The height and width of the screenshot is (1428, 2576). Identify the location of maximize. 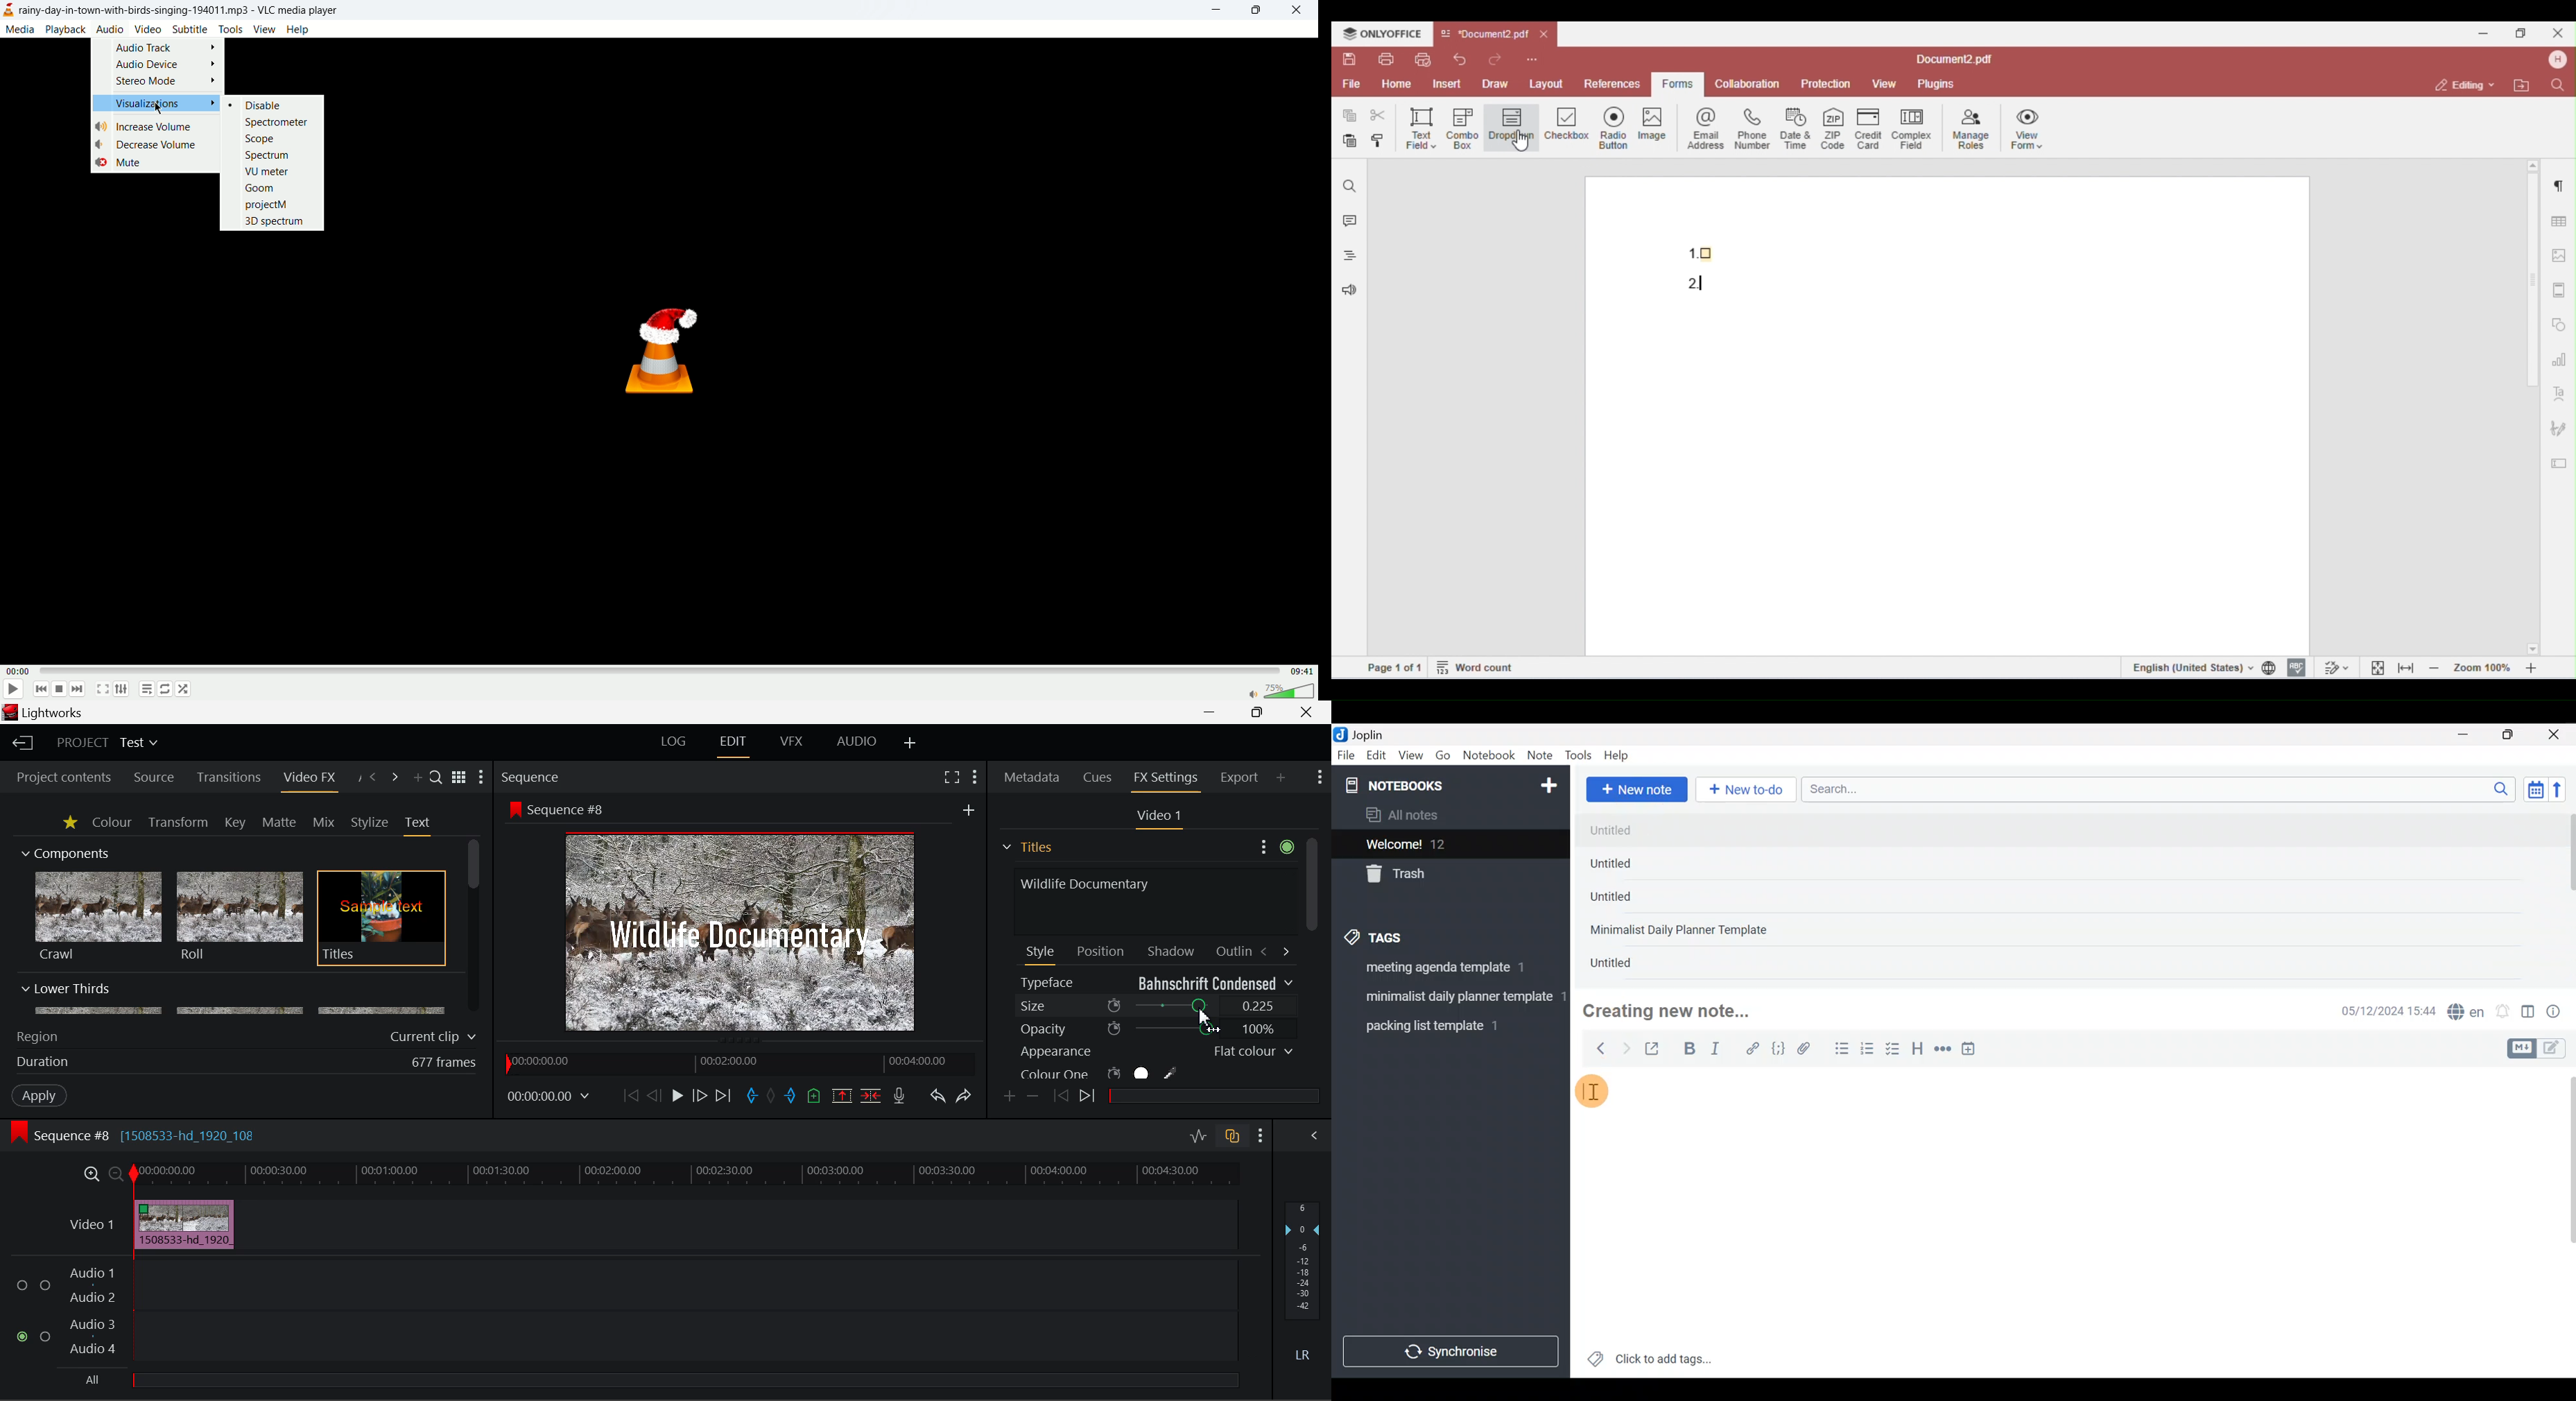
(1256, 11).